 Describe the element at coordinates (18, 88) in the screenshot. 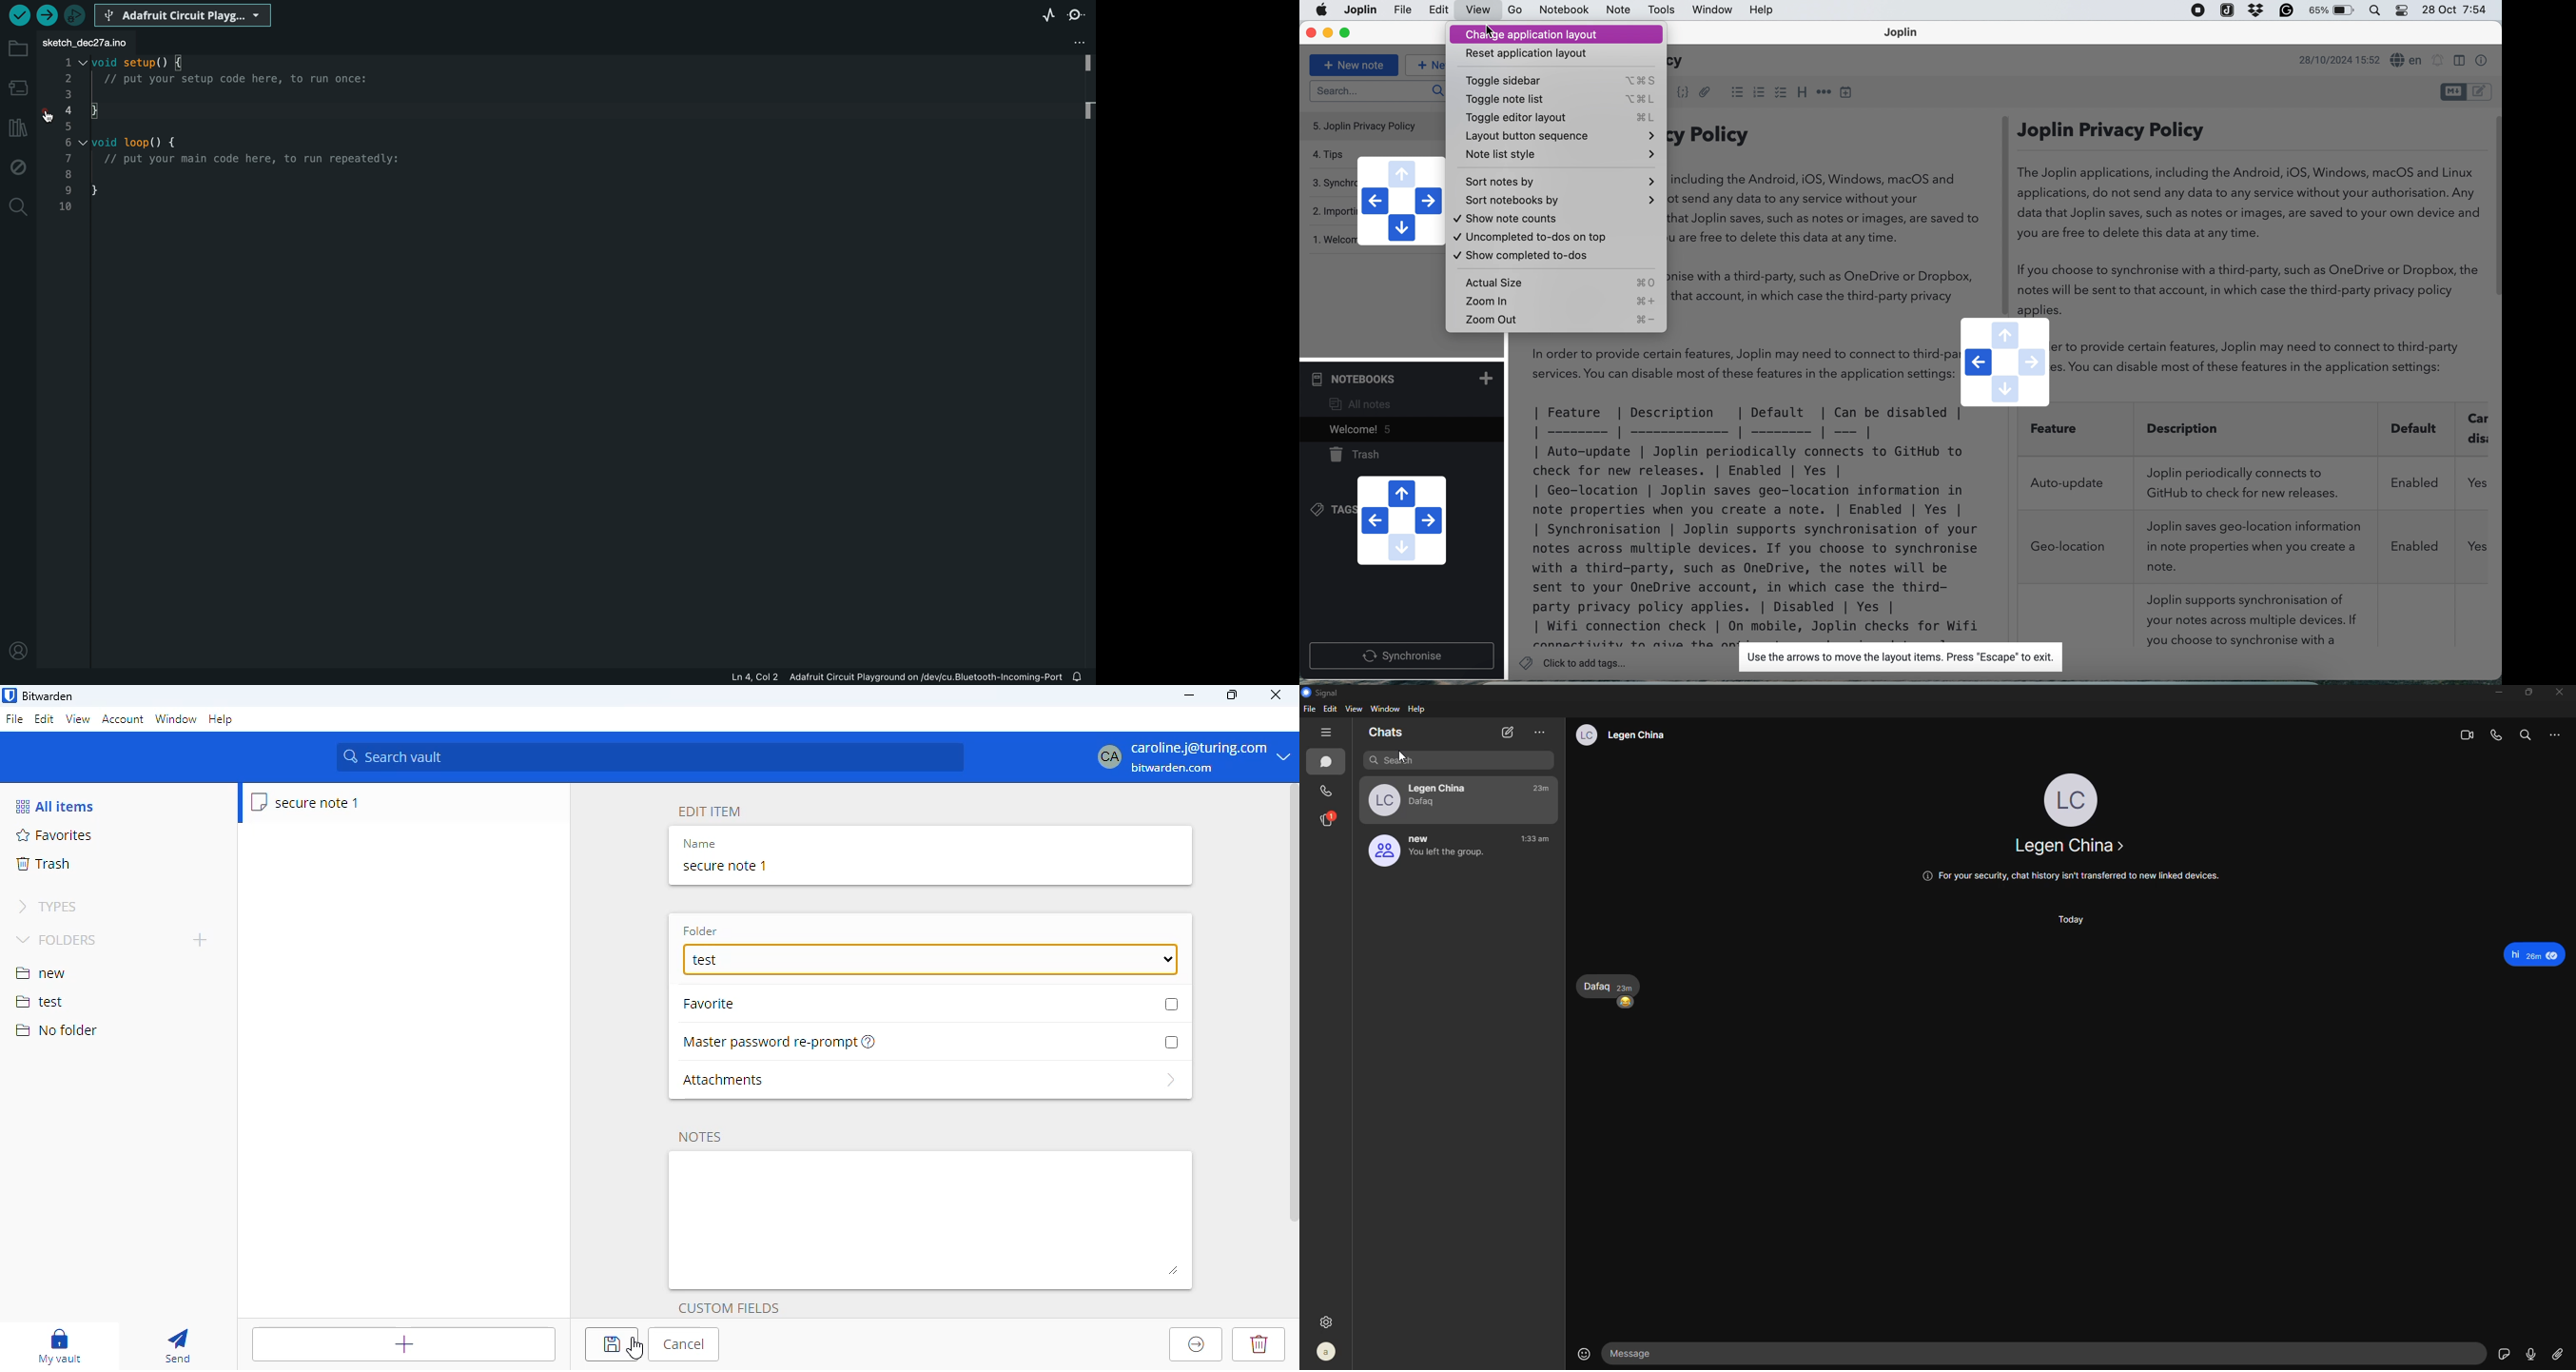

I see `board manager` at that location.